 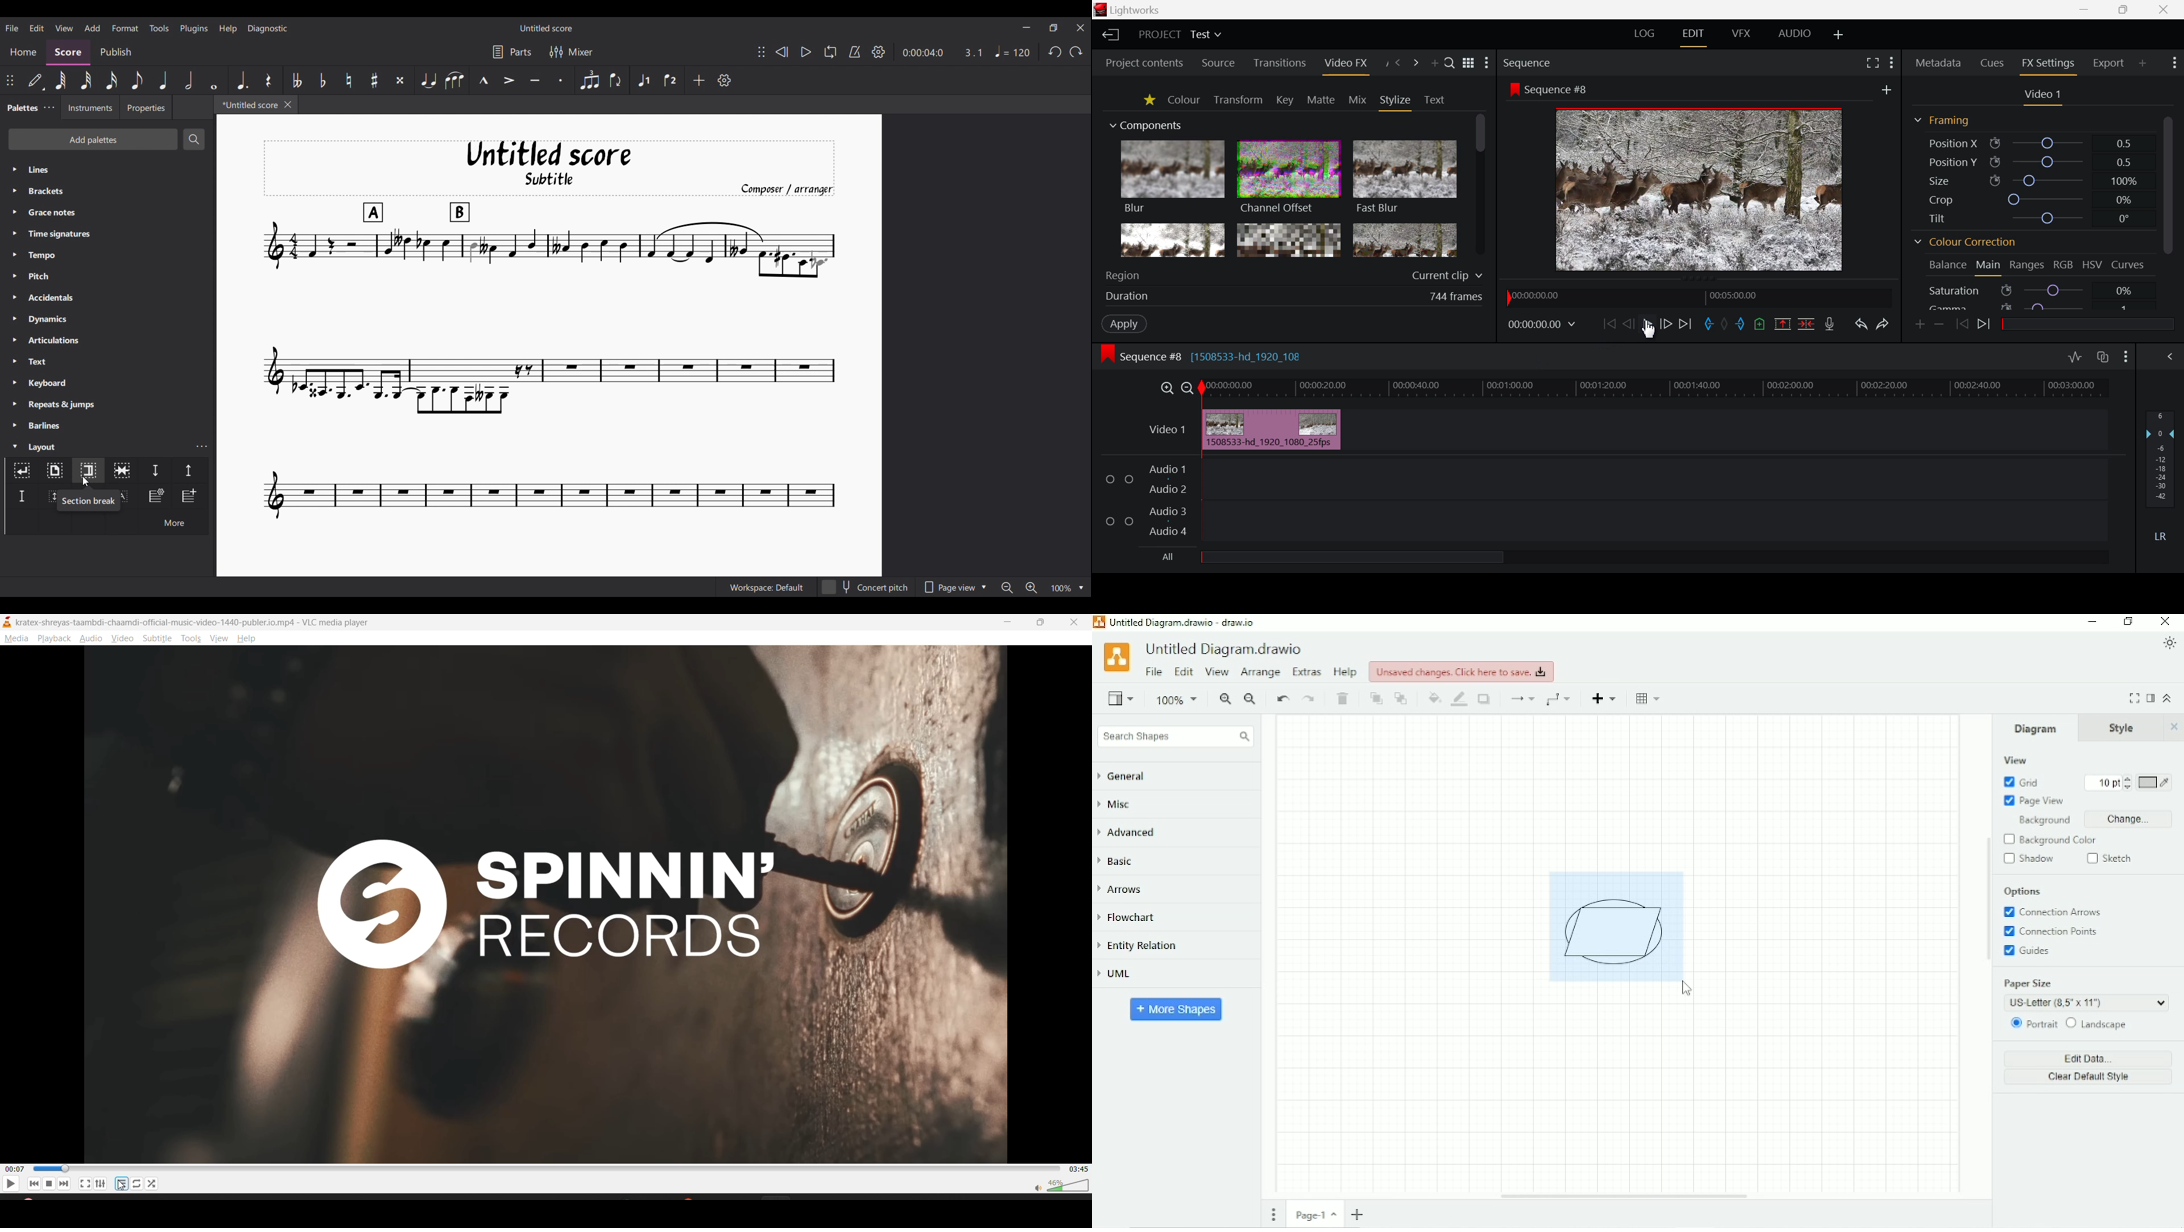 What do you see at coordinates (2089, 1078) in the screenshot?
I see `Clear default style` at bounding box center [2089, 1078].